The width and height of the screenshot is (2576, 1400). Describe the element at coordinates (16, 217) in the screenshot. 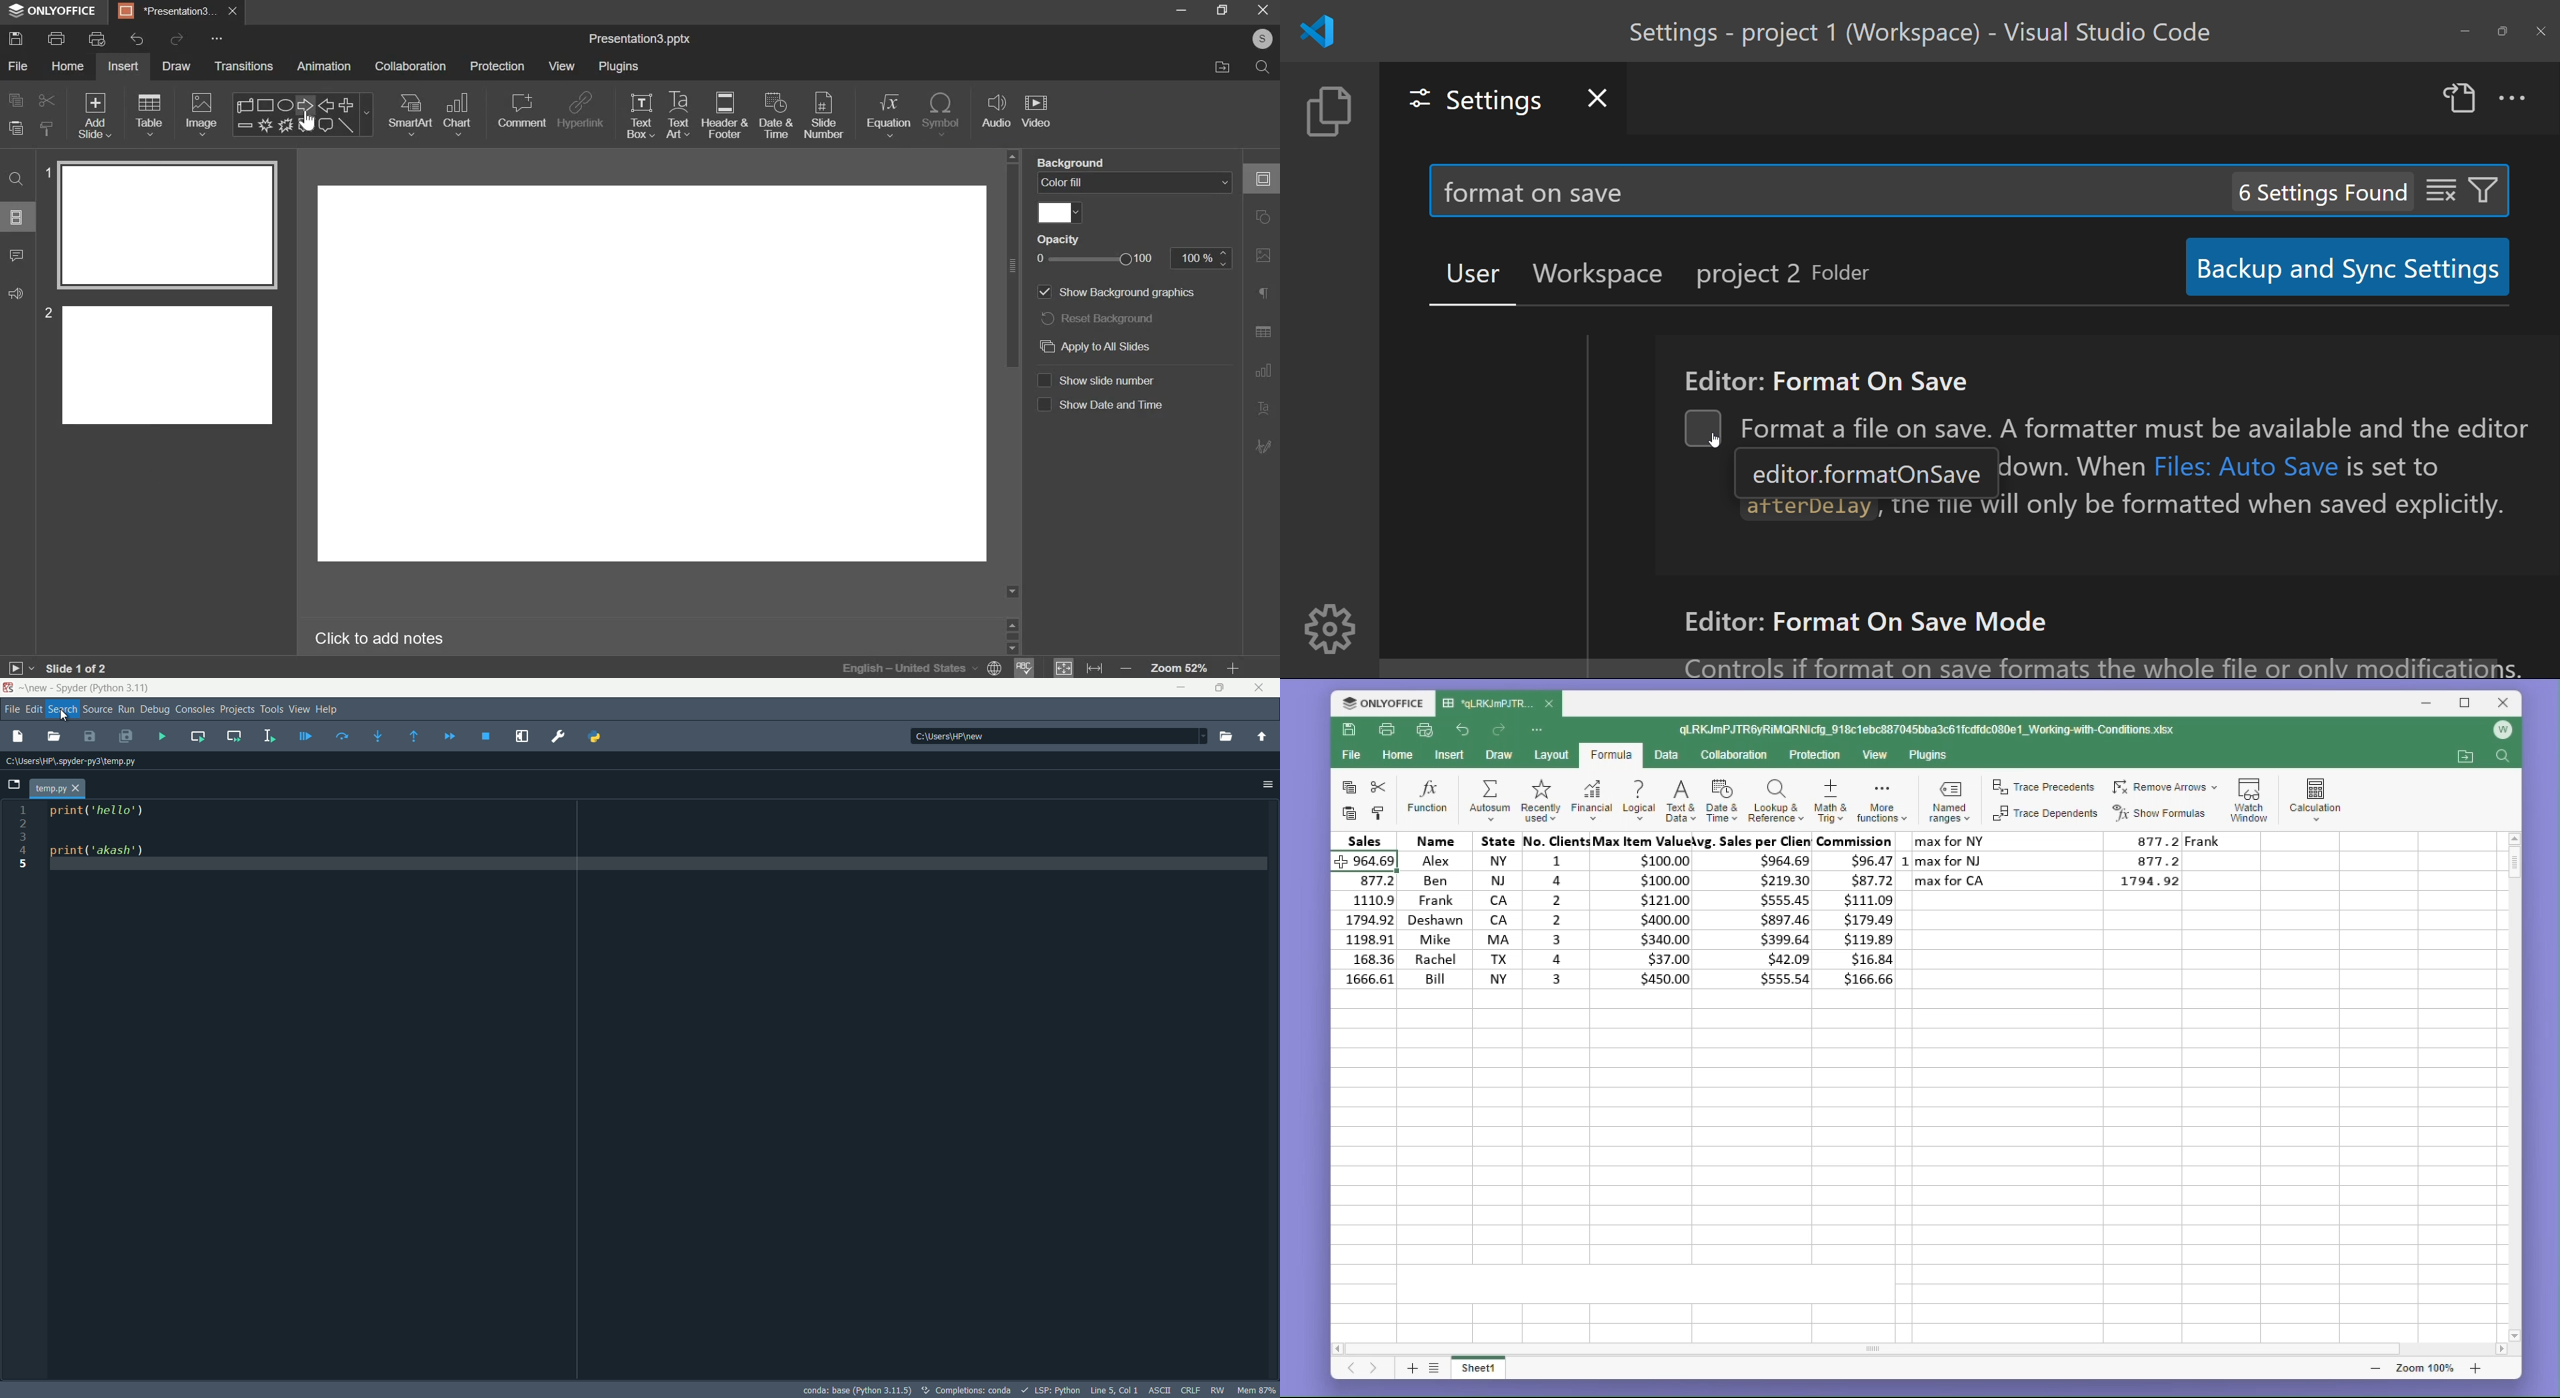

I see `slide layout` at that location.